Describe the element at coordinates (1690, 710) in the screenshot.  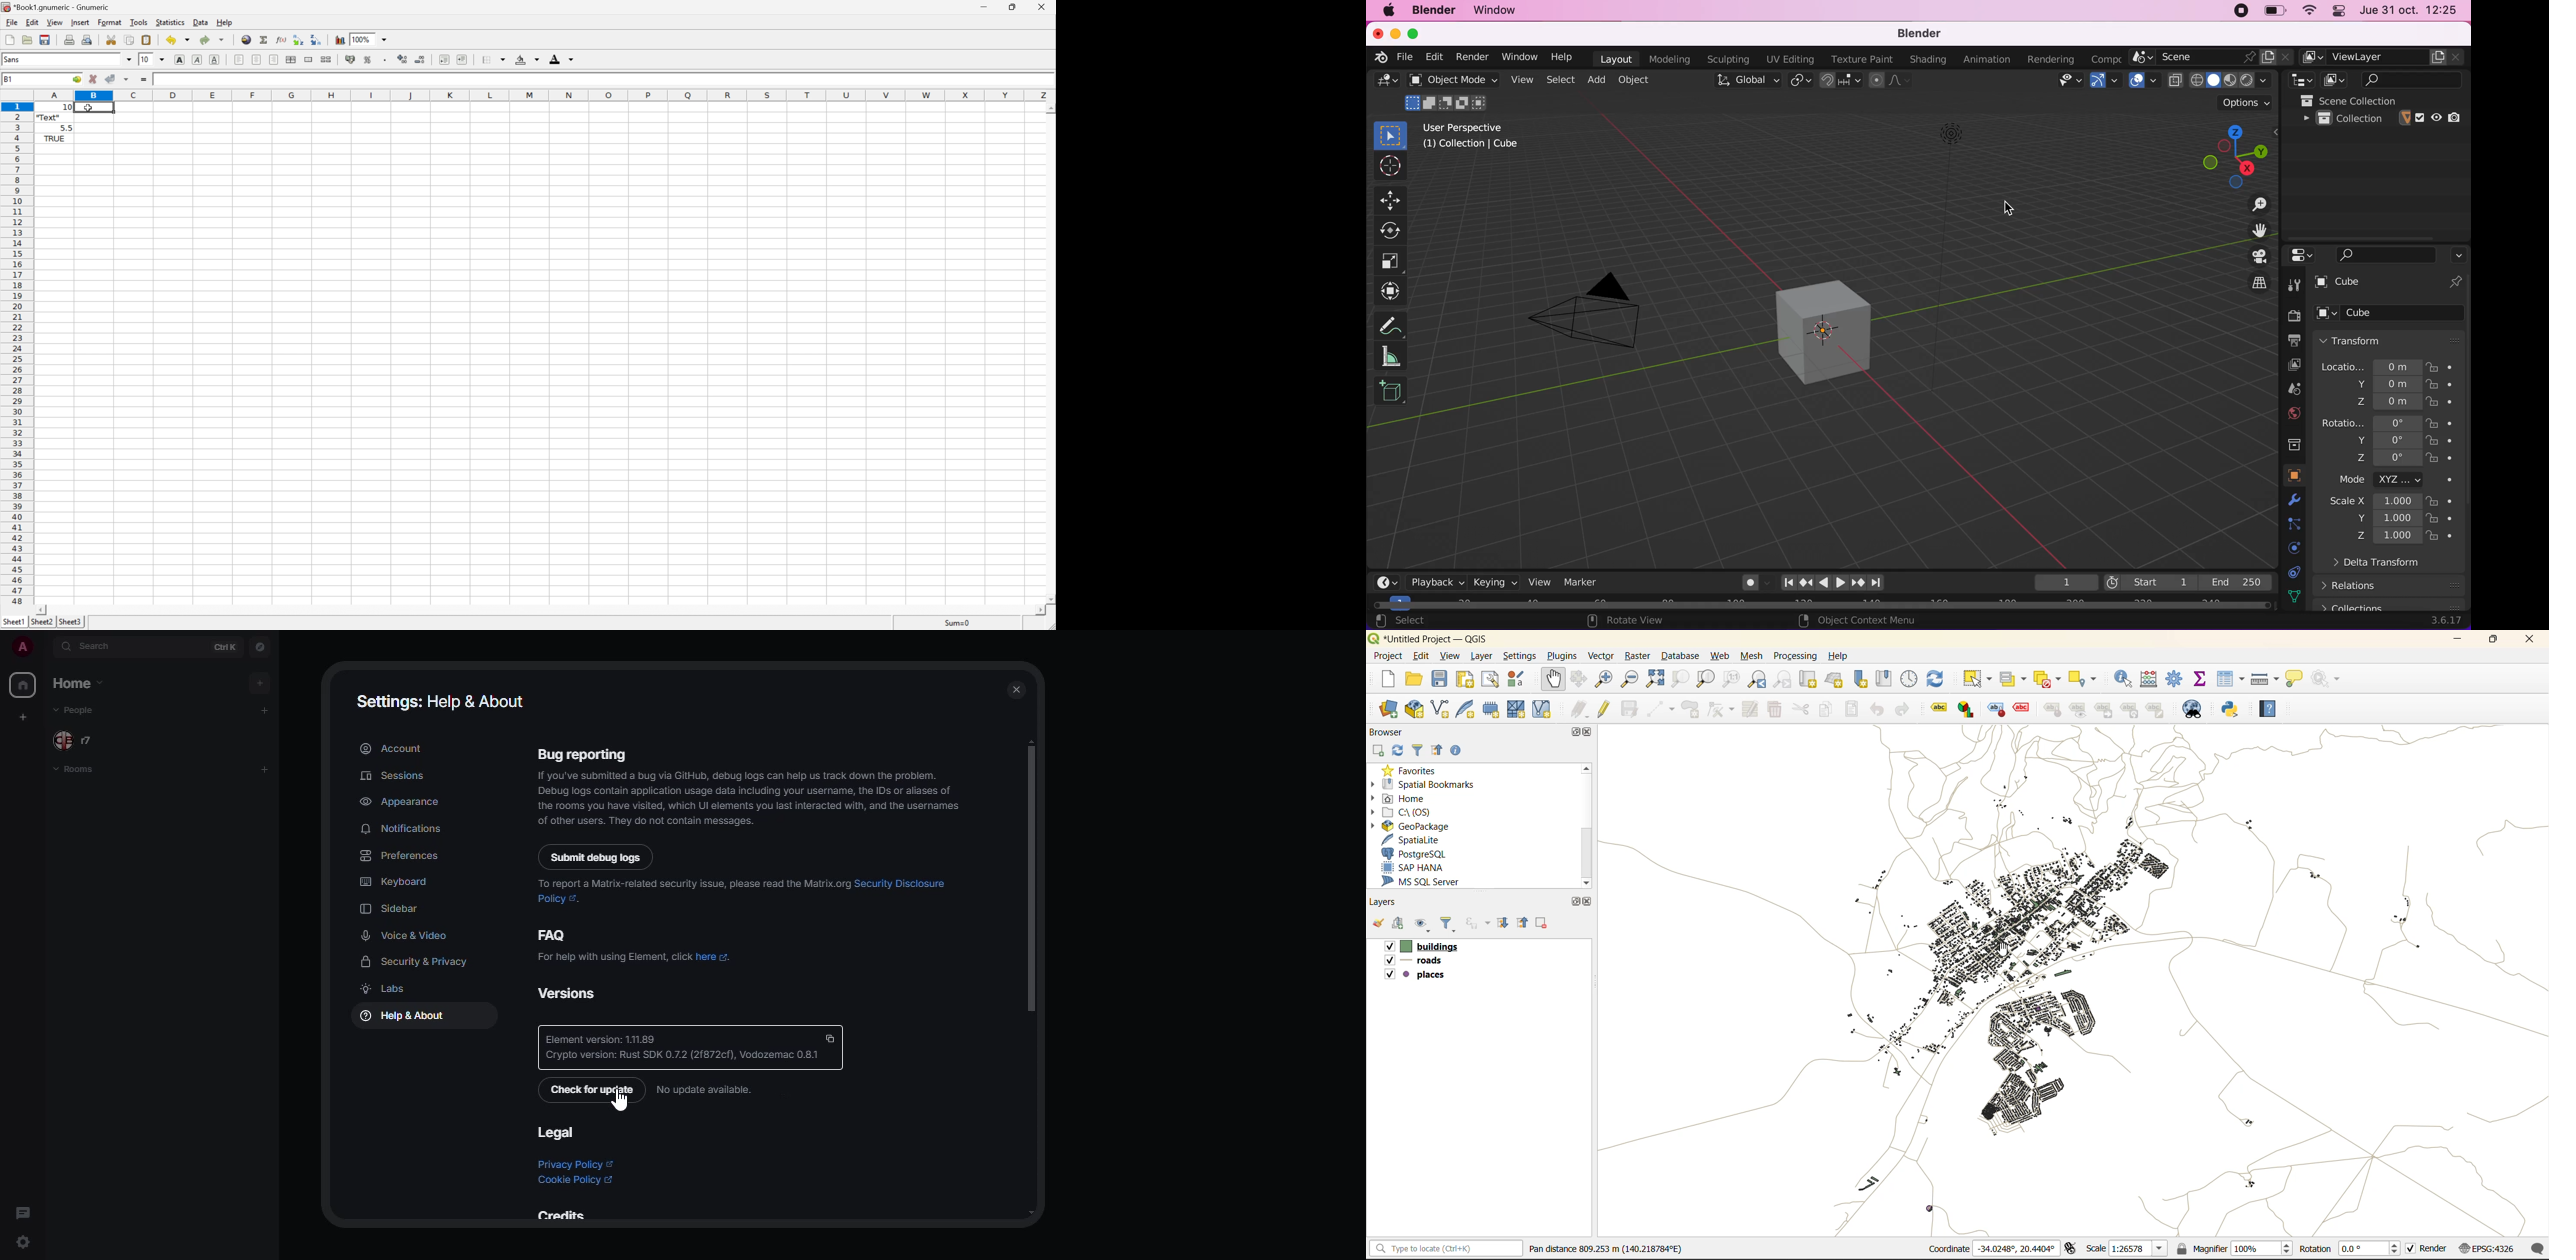
I see `add polygon` at that location.